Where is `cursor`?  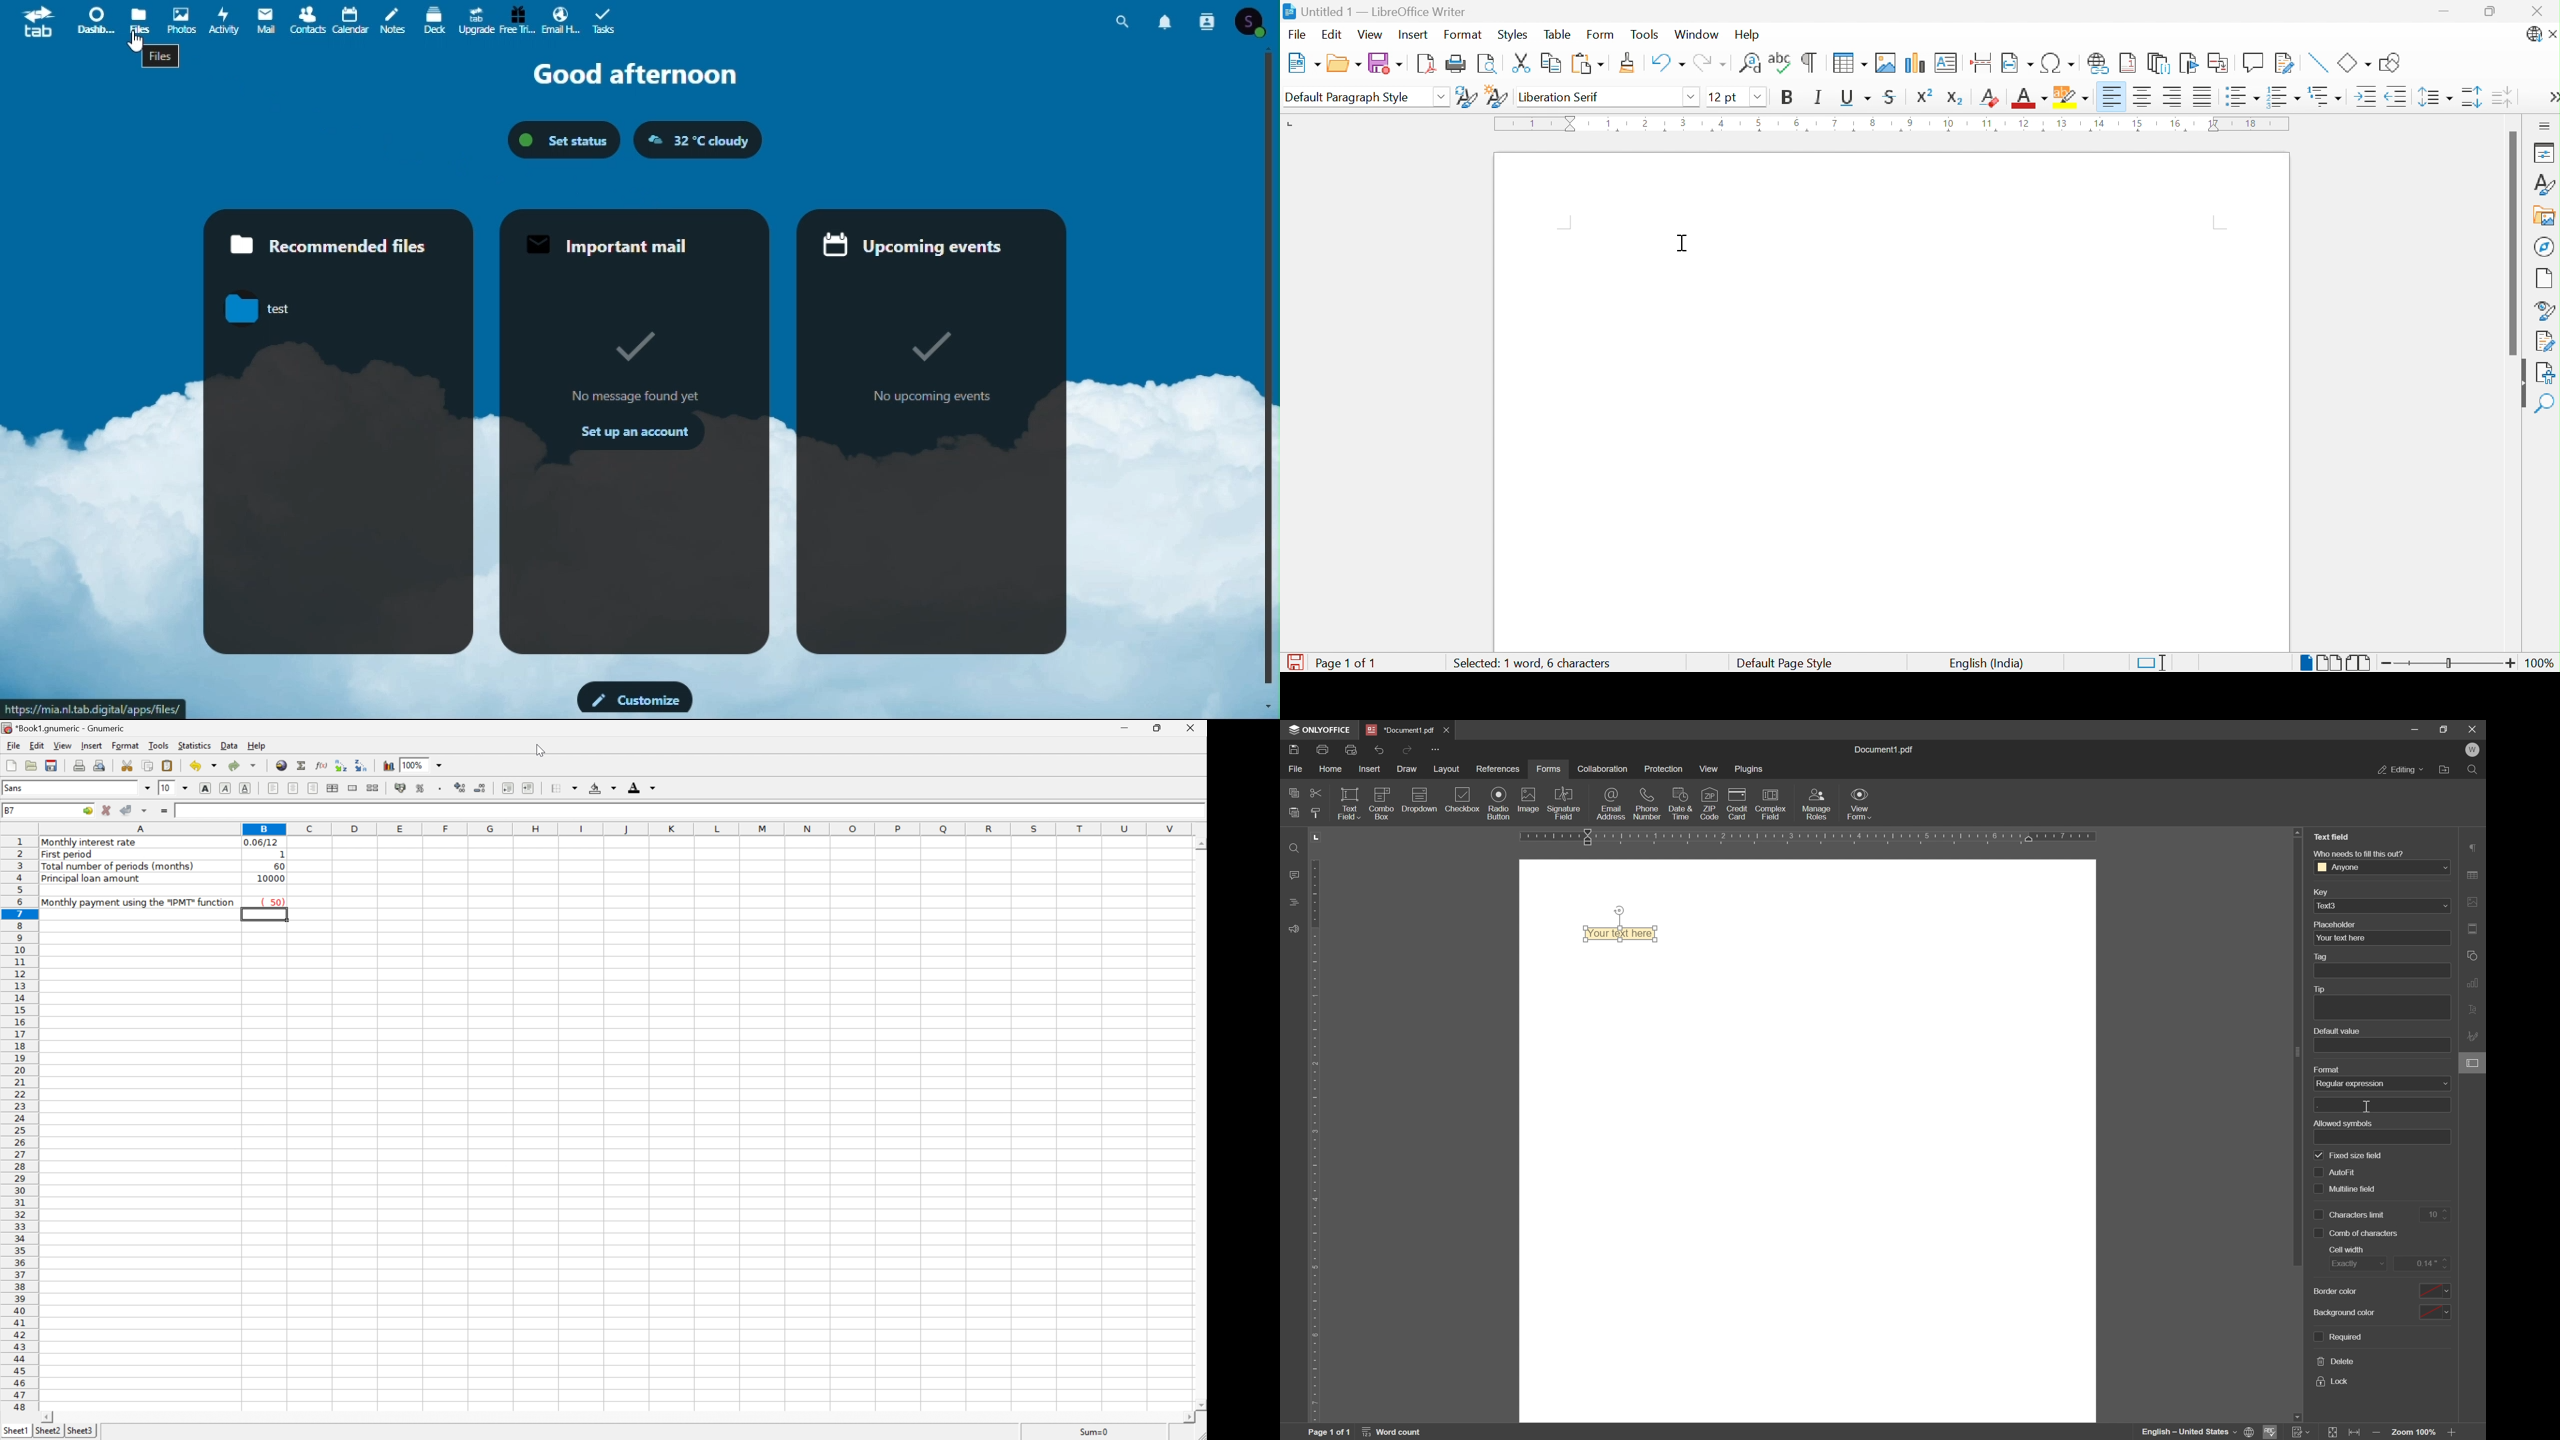 cursor is located at coordinates (2368, 1107).